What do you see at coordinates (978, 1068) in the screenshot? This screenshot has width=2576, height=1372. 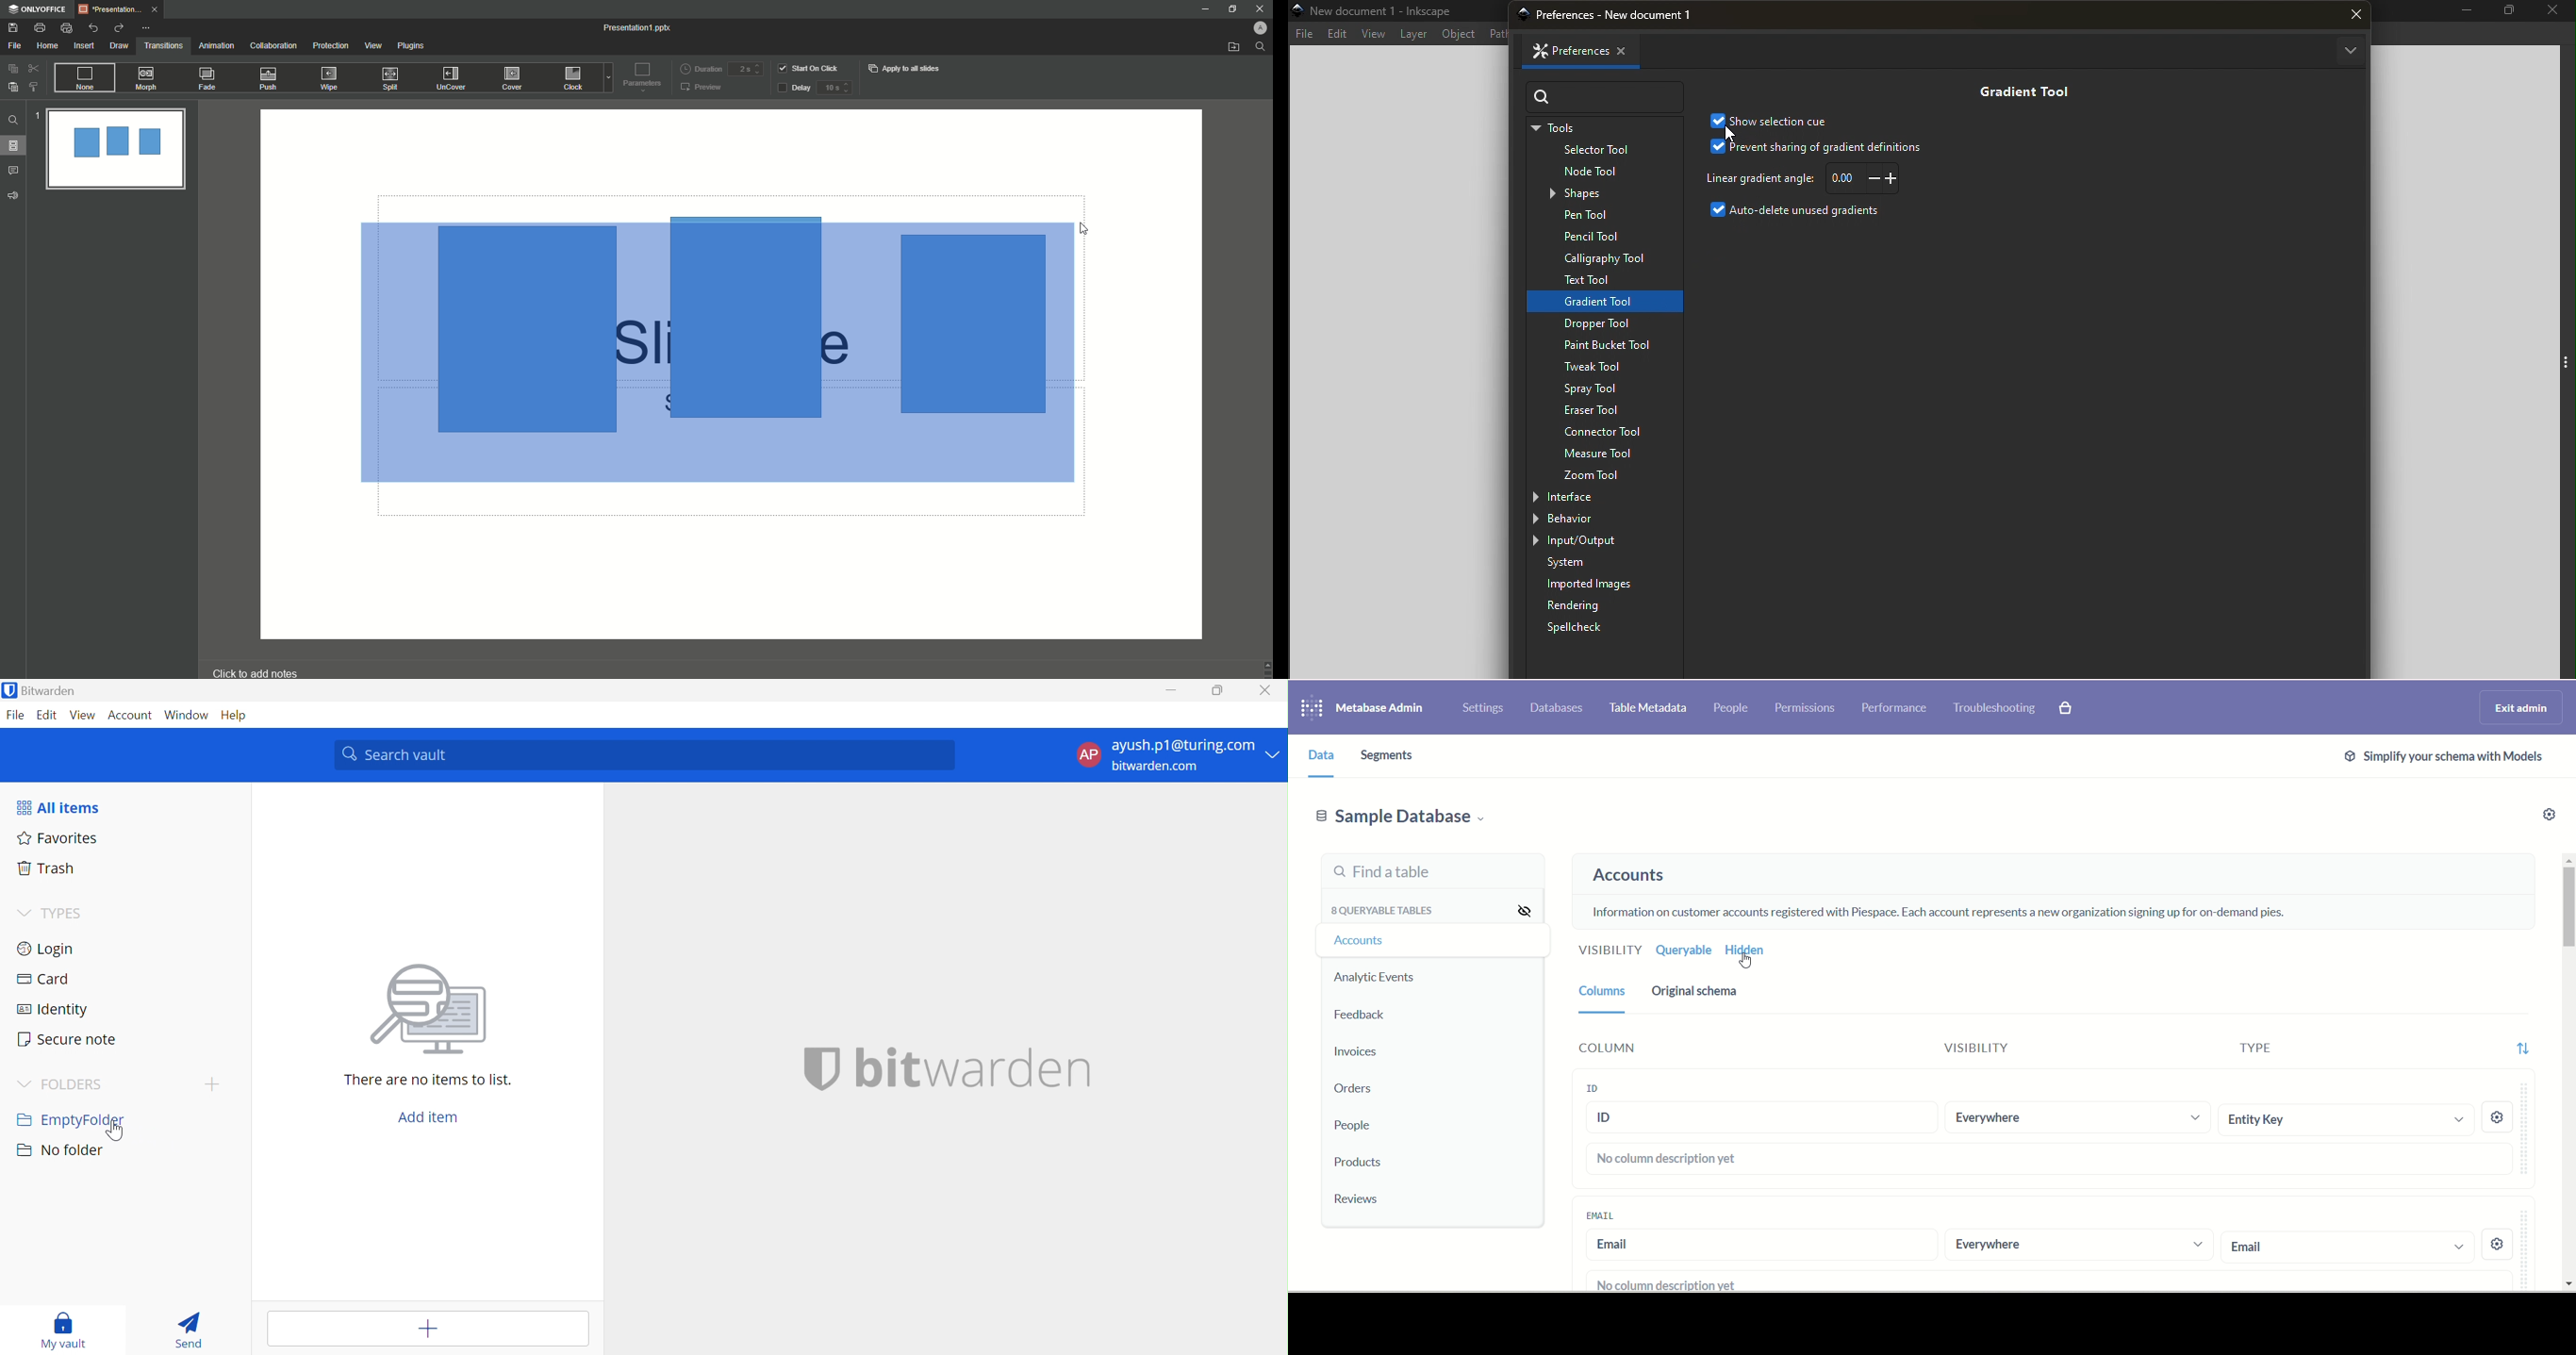 I see `bitwarden` at bounding box center [978, 1068].